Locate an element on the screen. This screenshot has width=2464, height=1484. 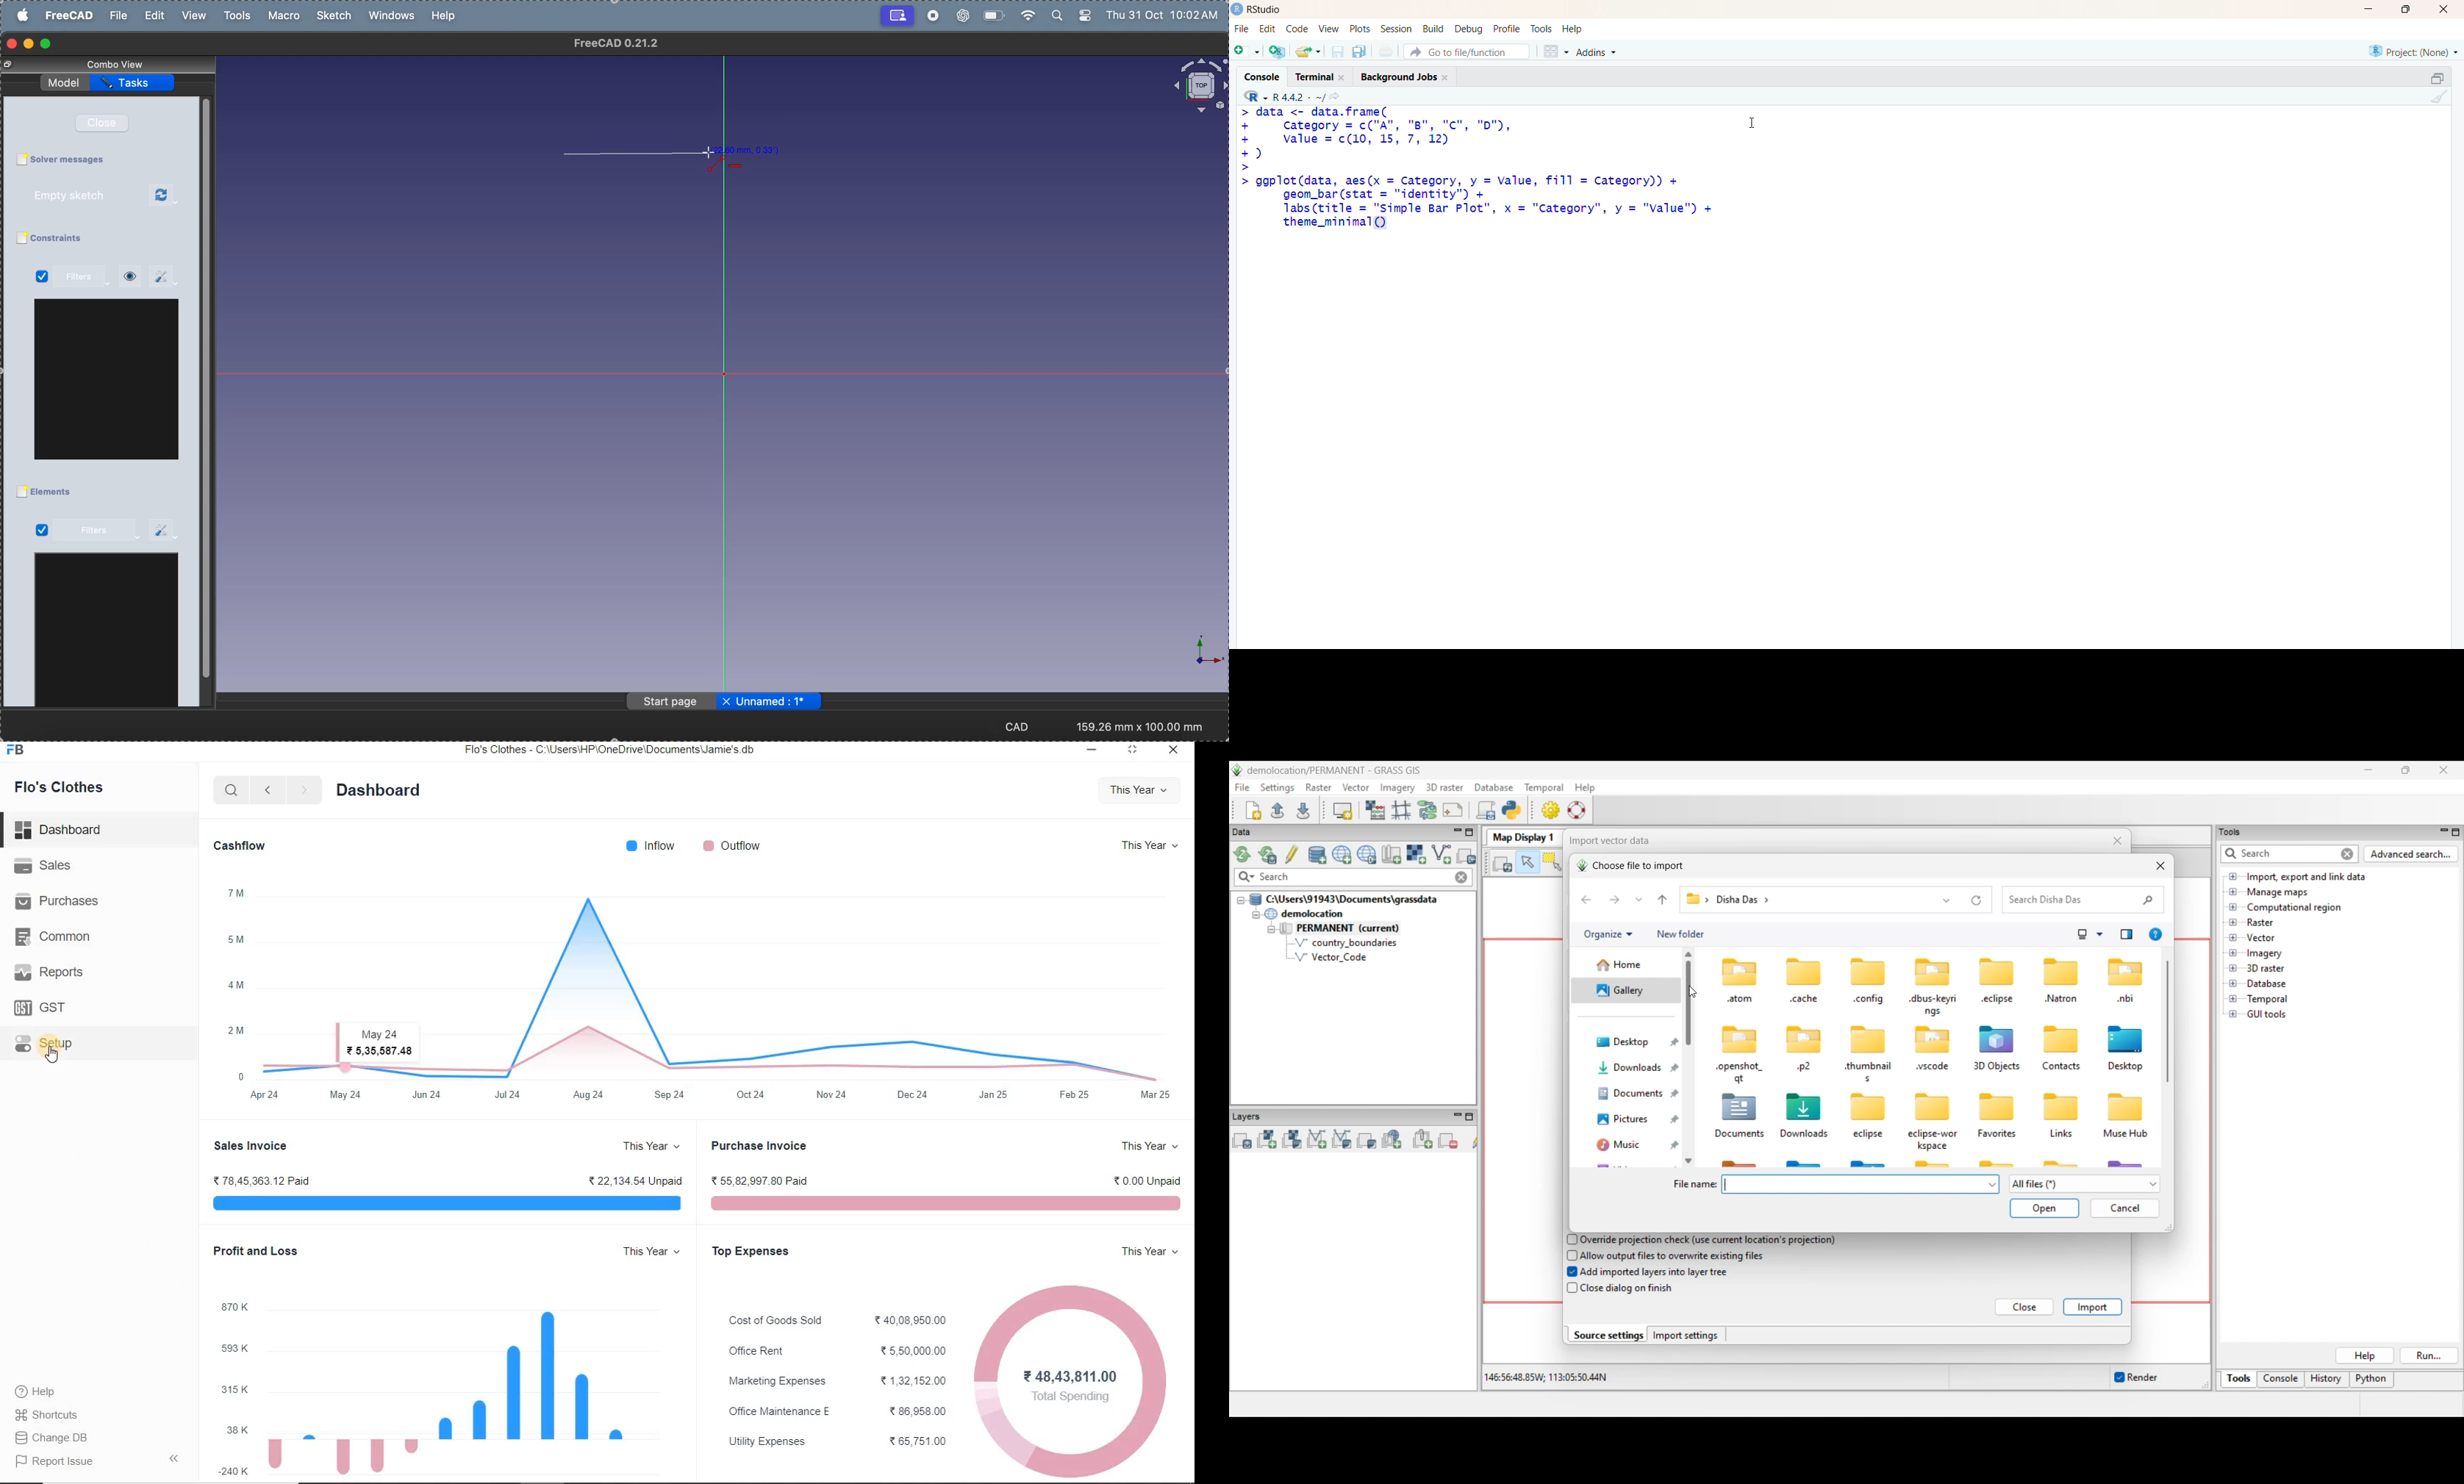
apple widgets is located at coordinates (1073, 16).